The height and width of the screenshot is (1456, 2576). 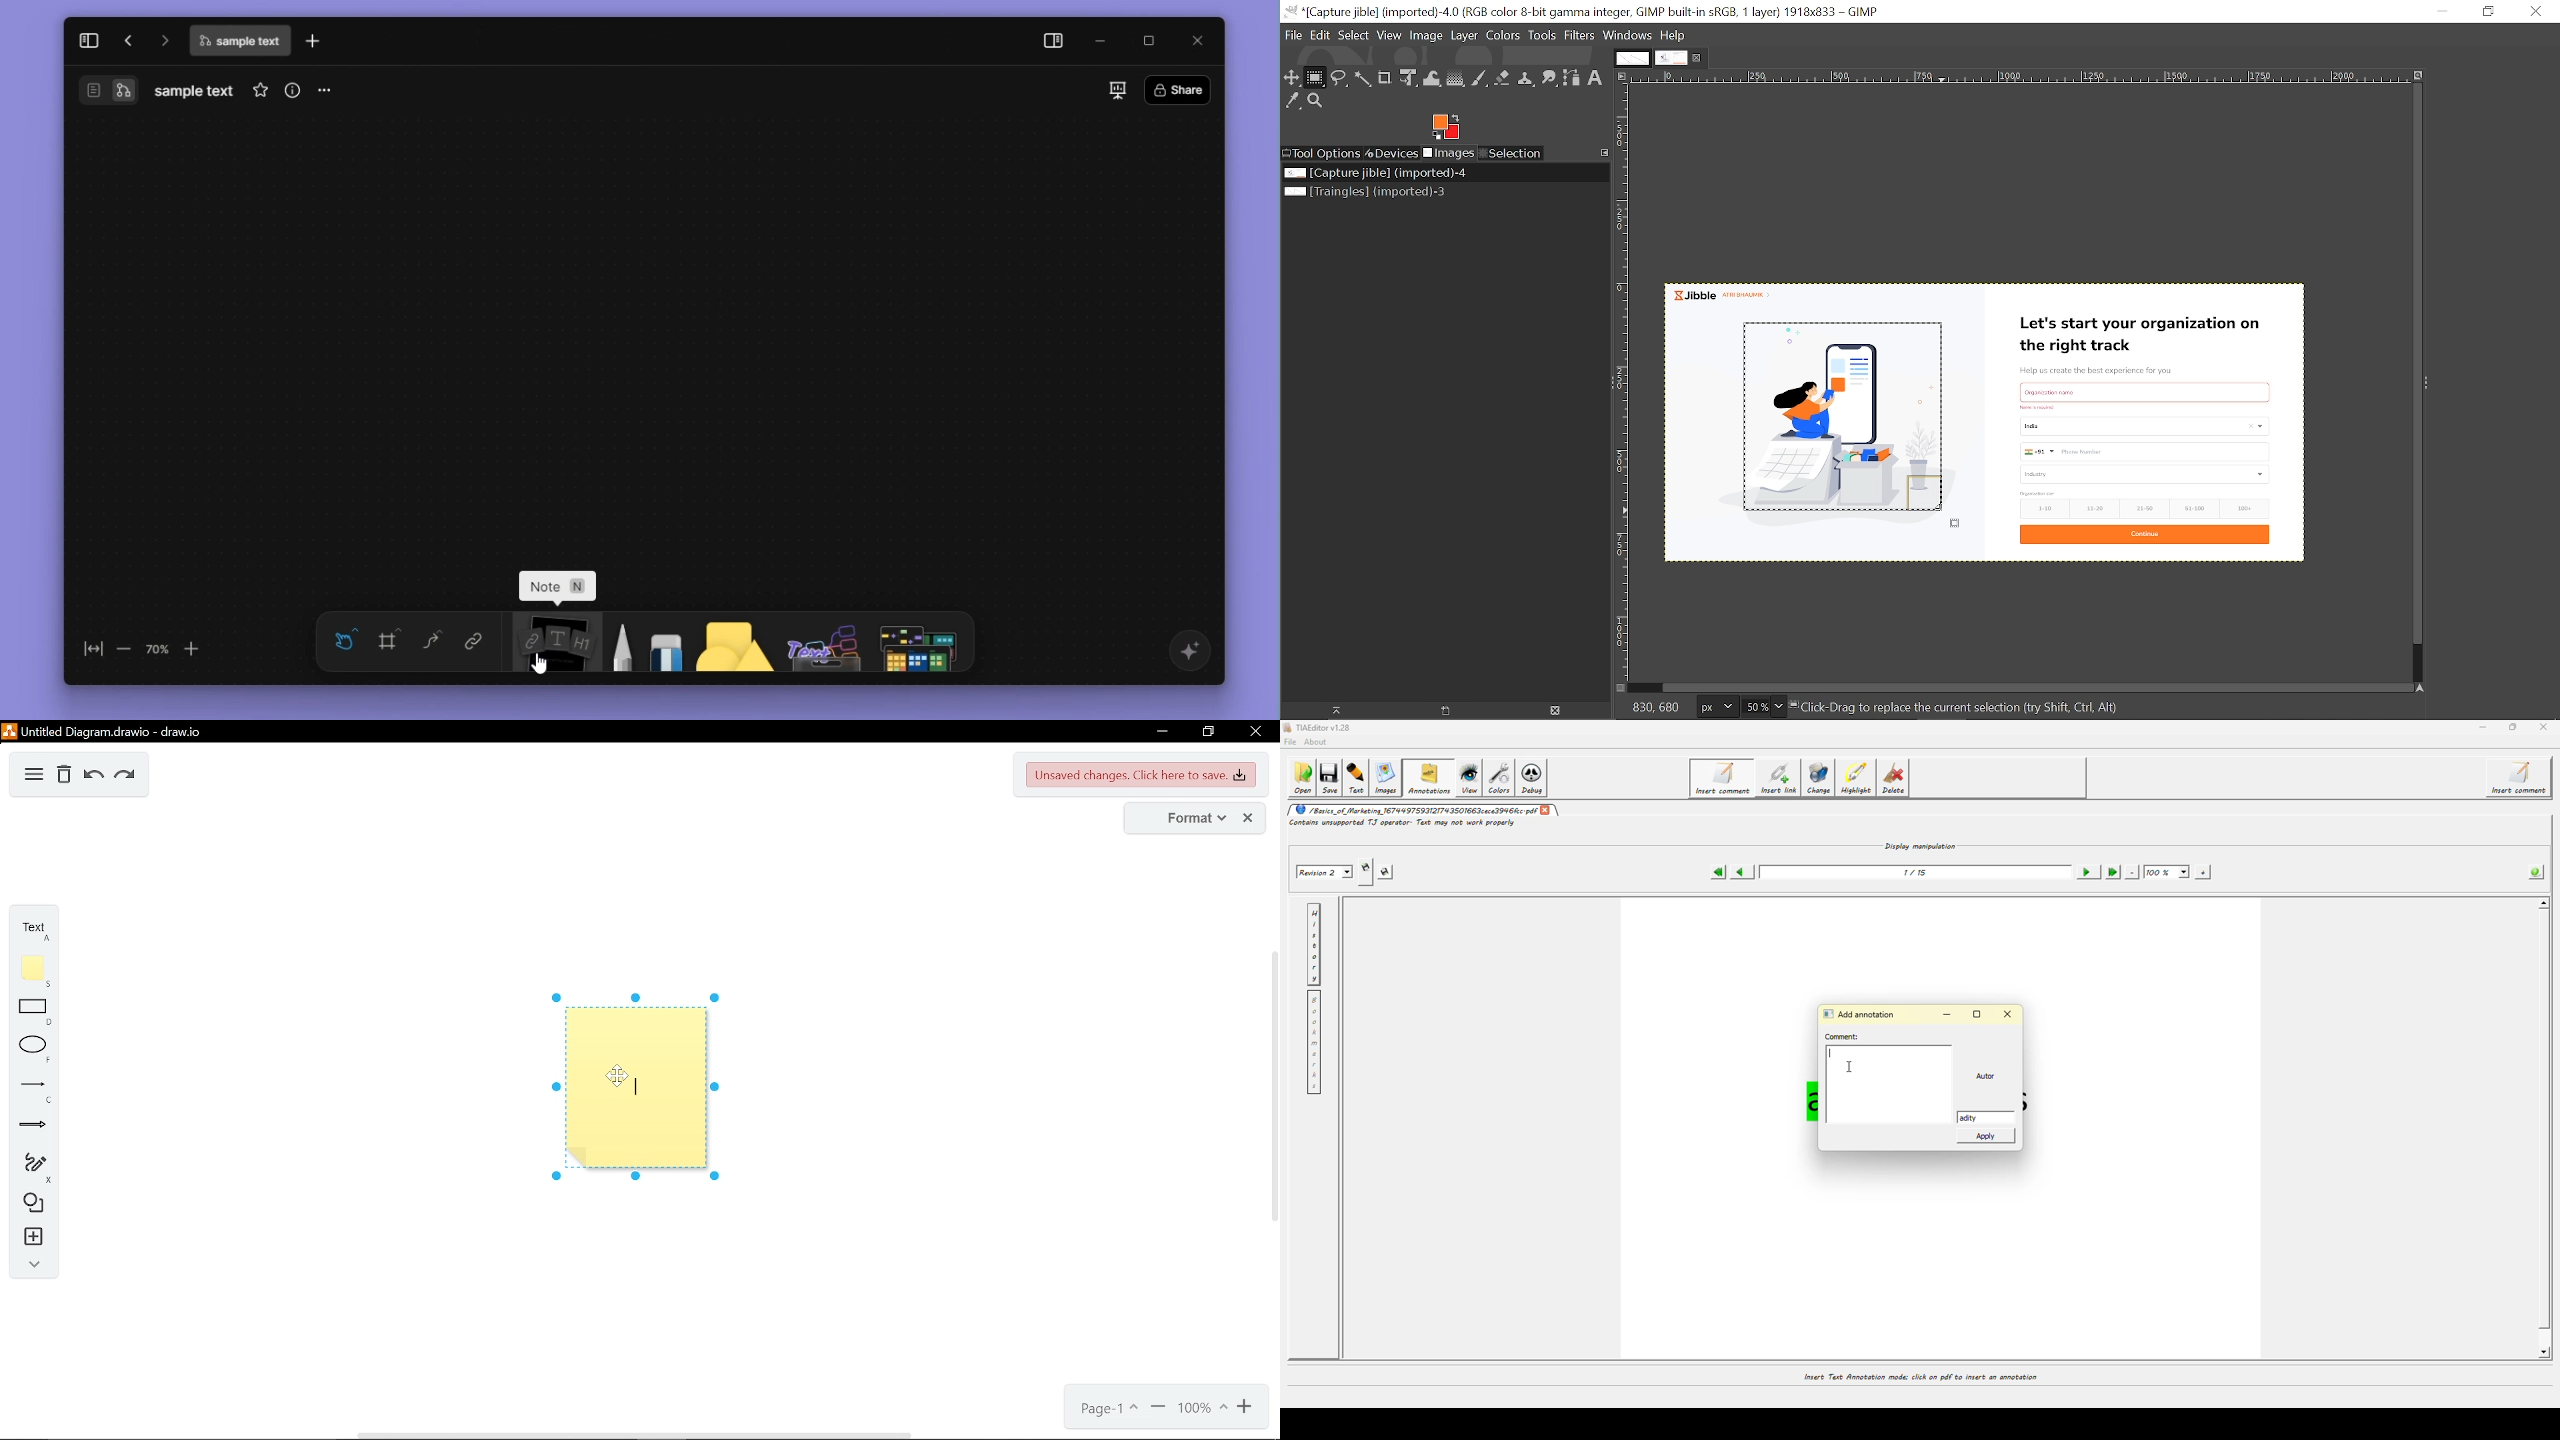 What do you see at coordinates (1481, 77) in the screenshot?
I see `Paintbrush tool` at bounding box center [1481, 77].